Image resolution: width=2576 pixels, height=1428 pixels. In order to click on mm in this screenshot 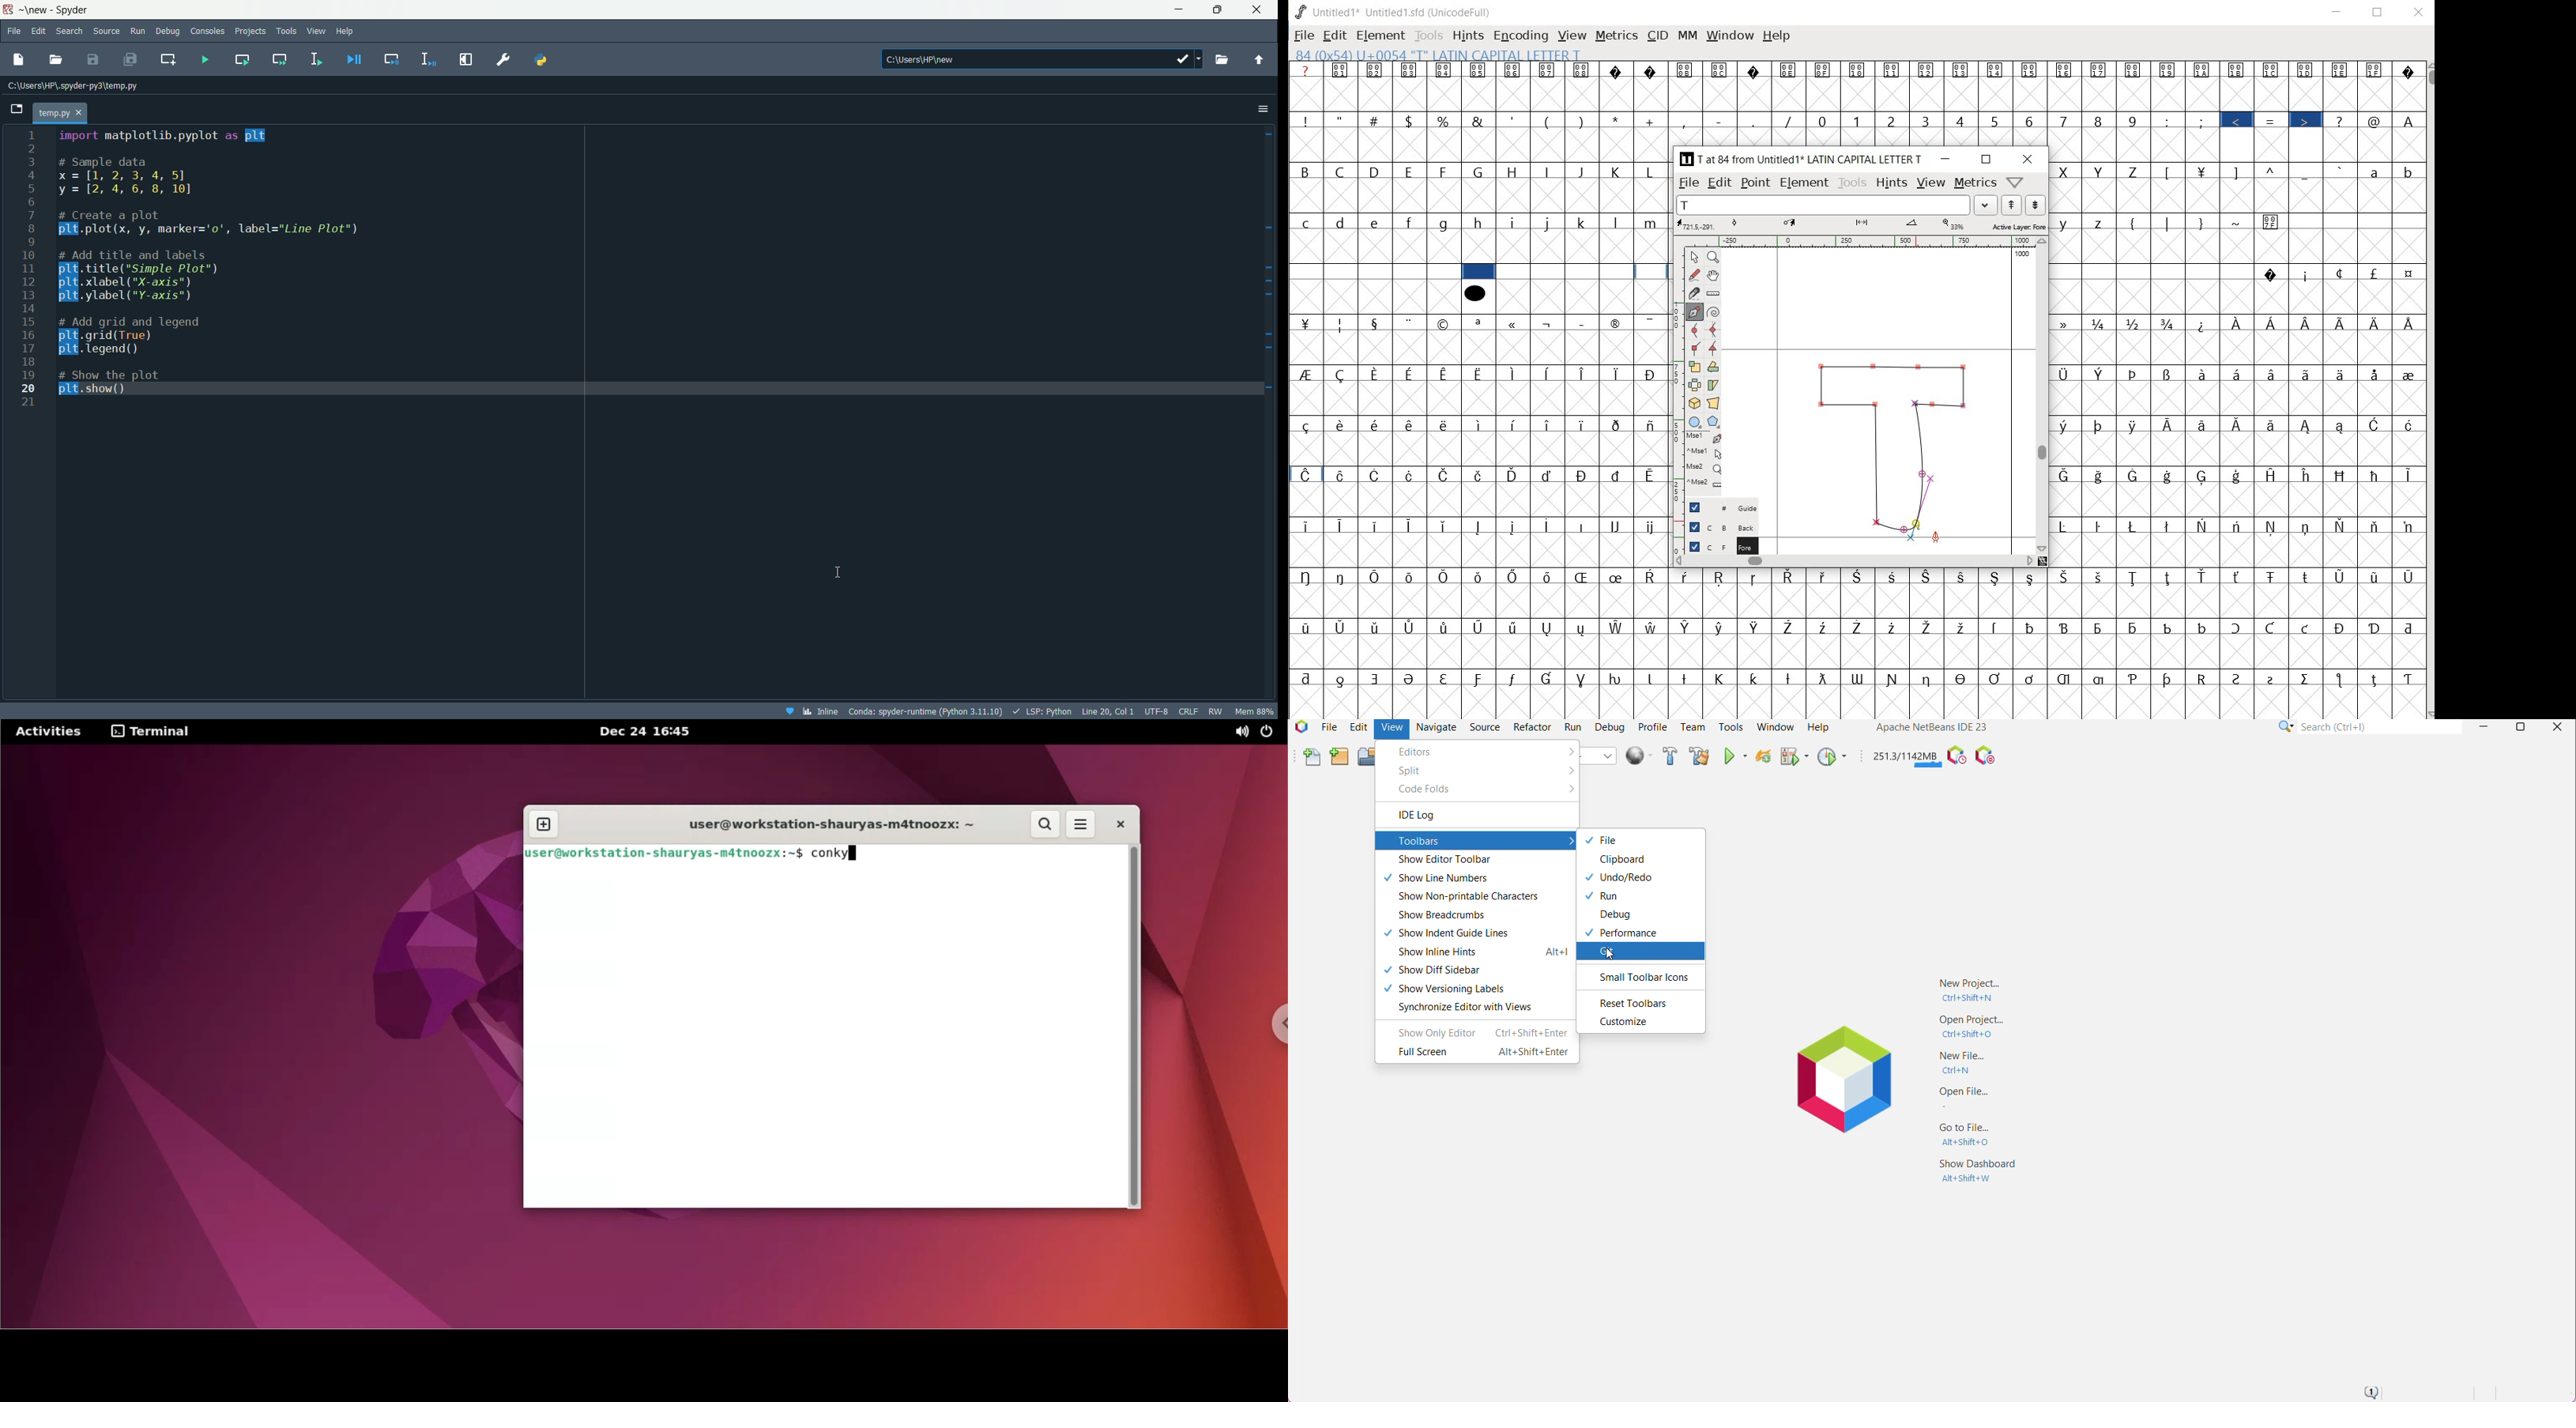, I will do `click(1687, 36)`.